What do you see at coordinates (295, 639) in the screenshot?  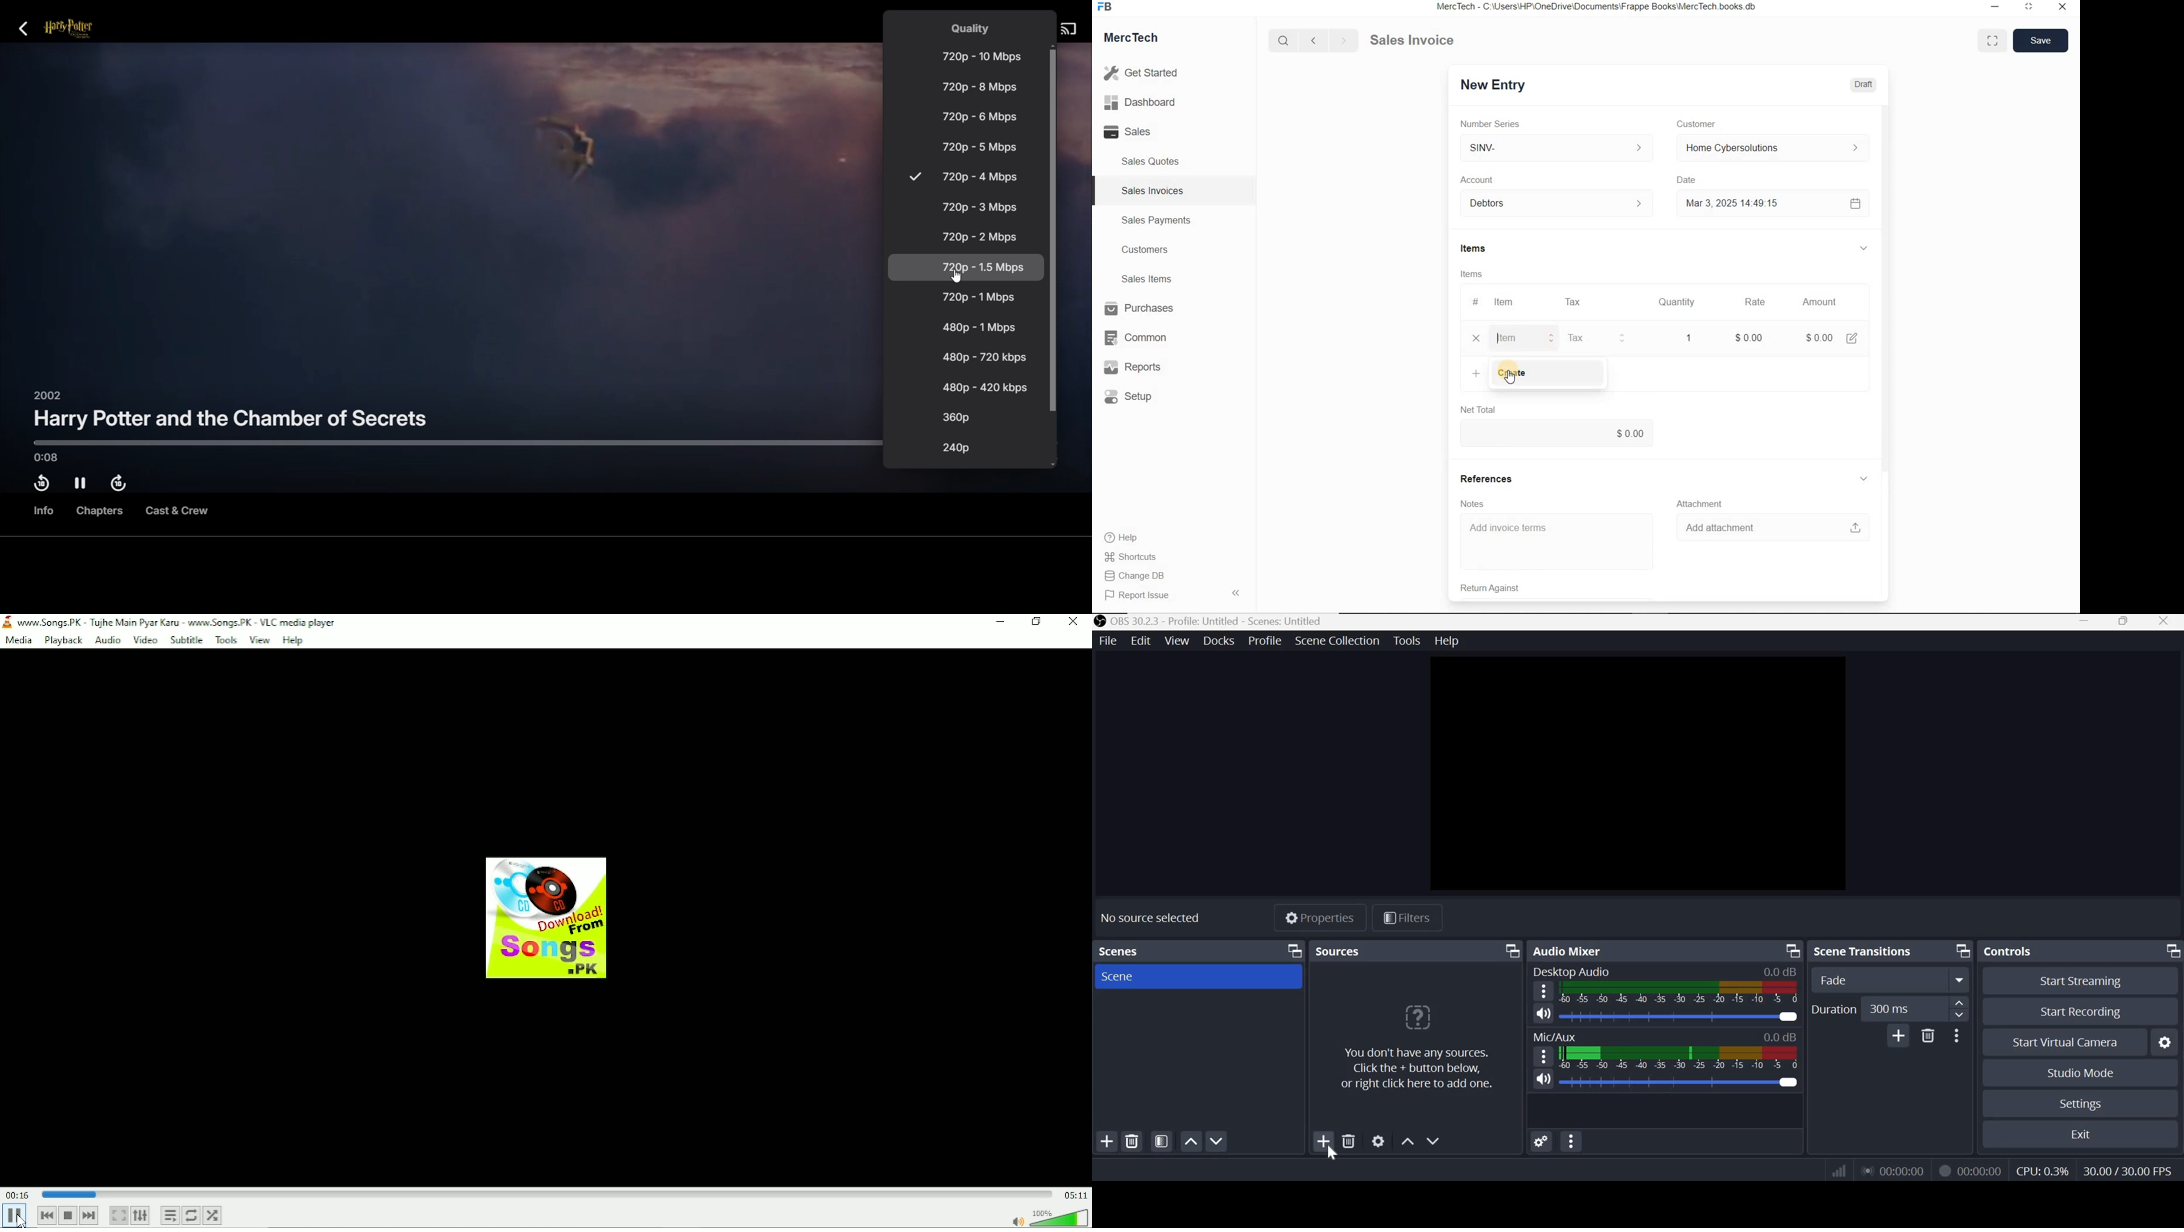 I see `Help` at bounding box center [295, 639].